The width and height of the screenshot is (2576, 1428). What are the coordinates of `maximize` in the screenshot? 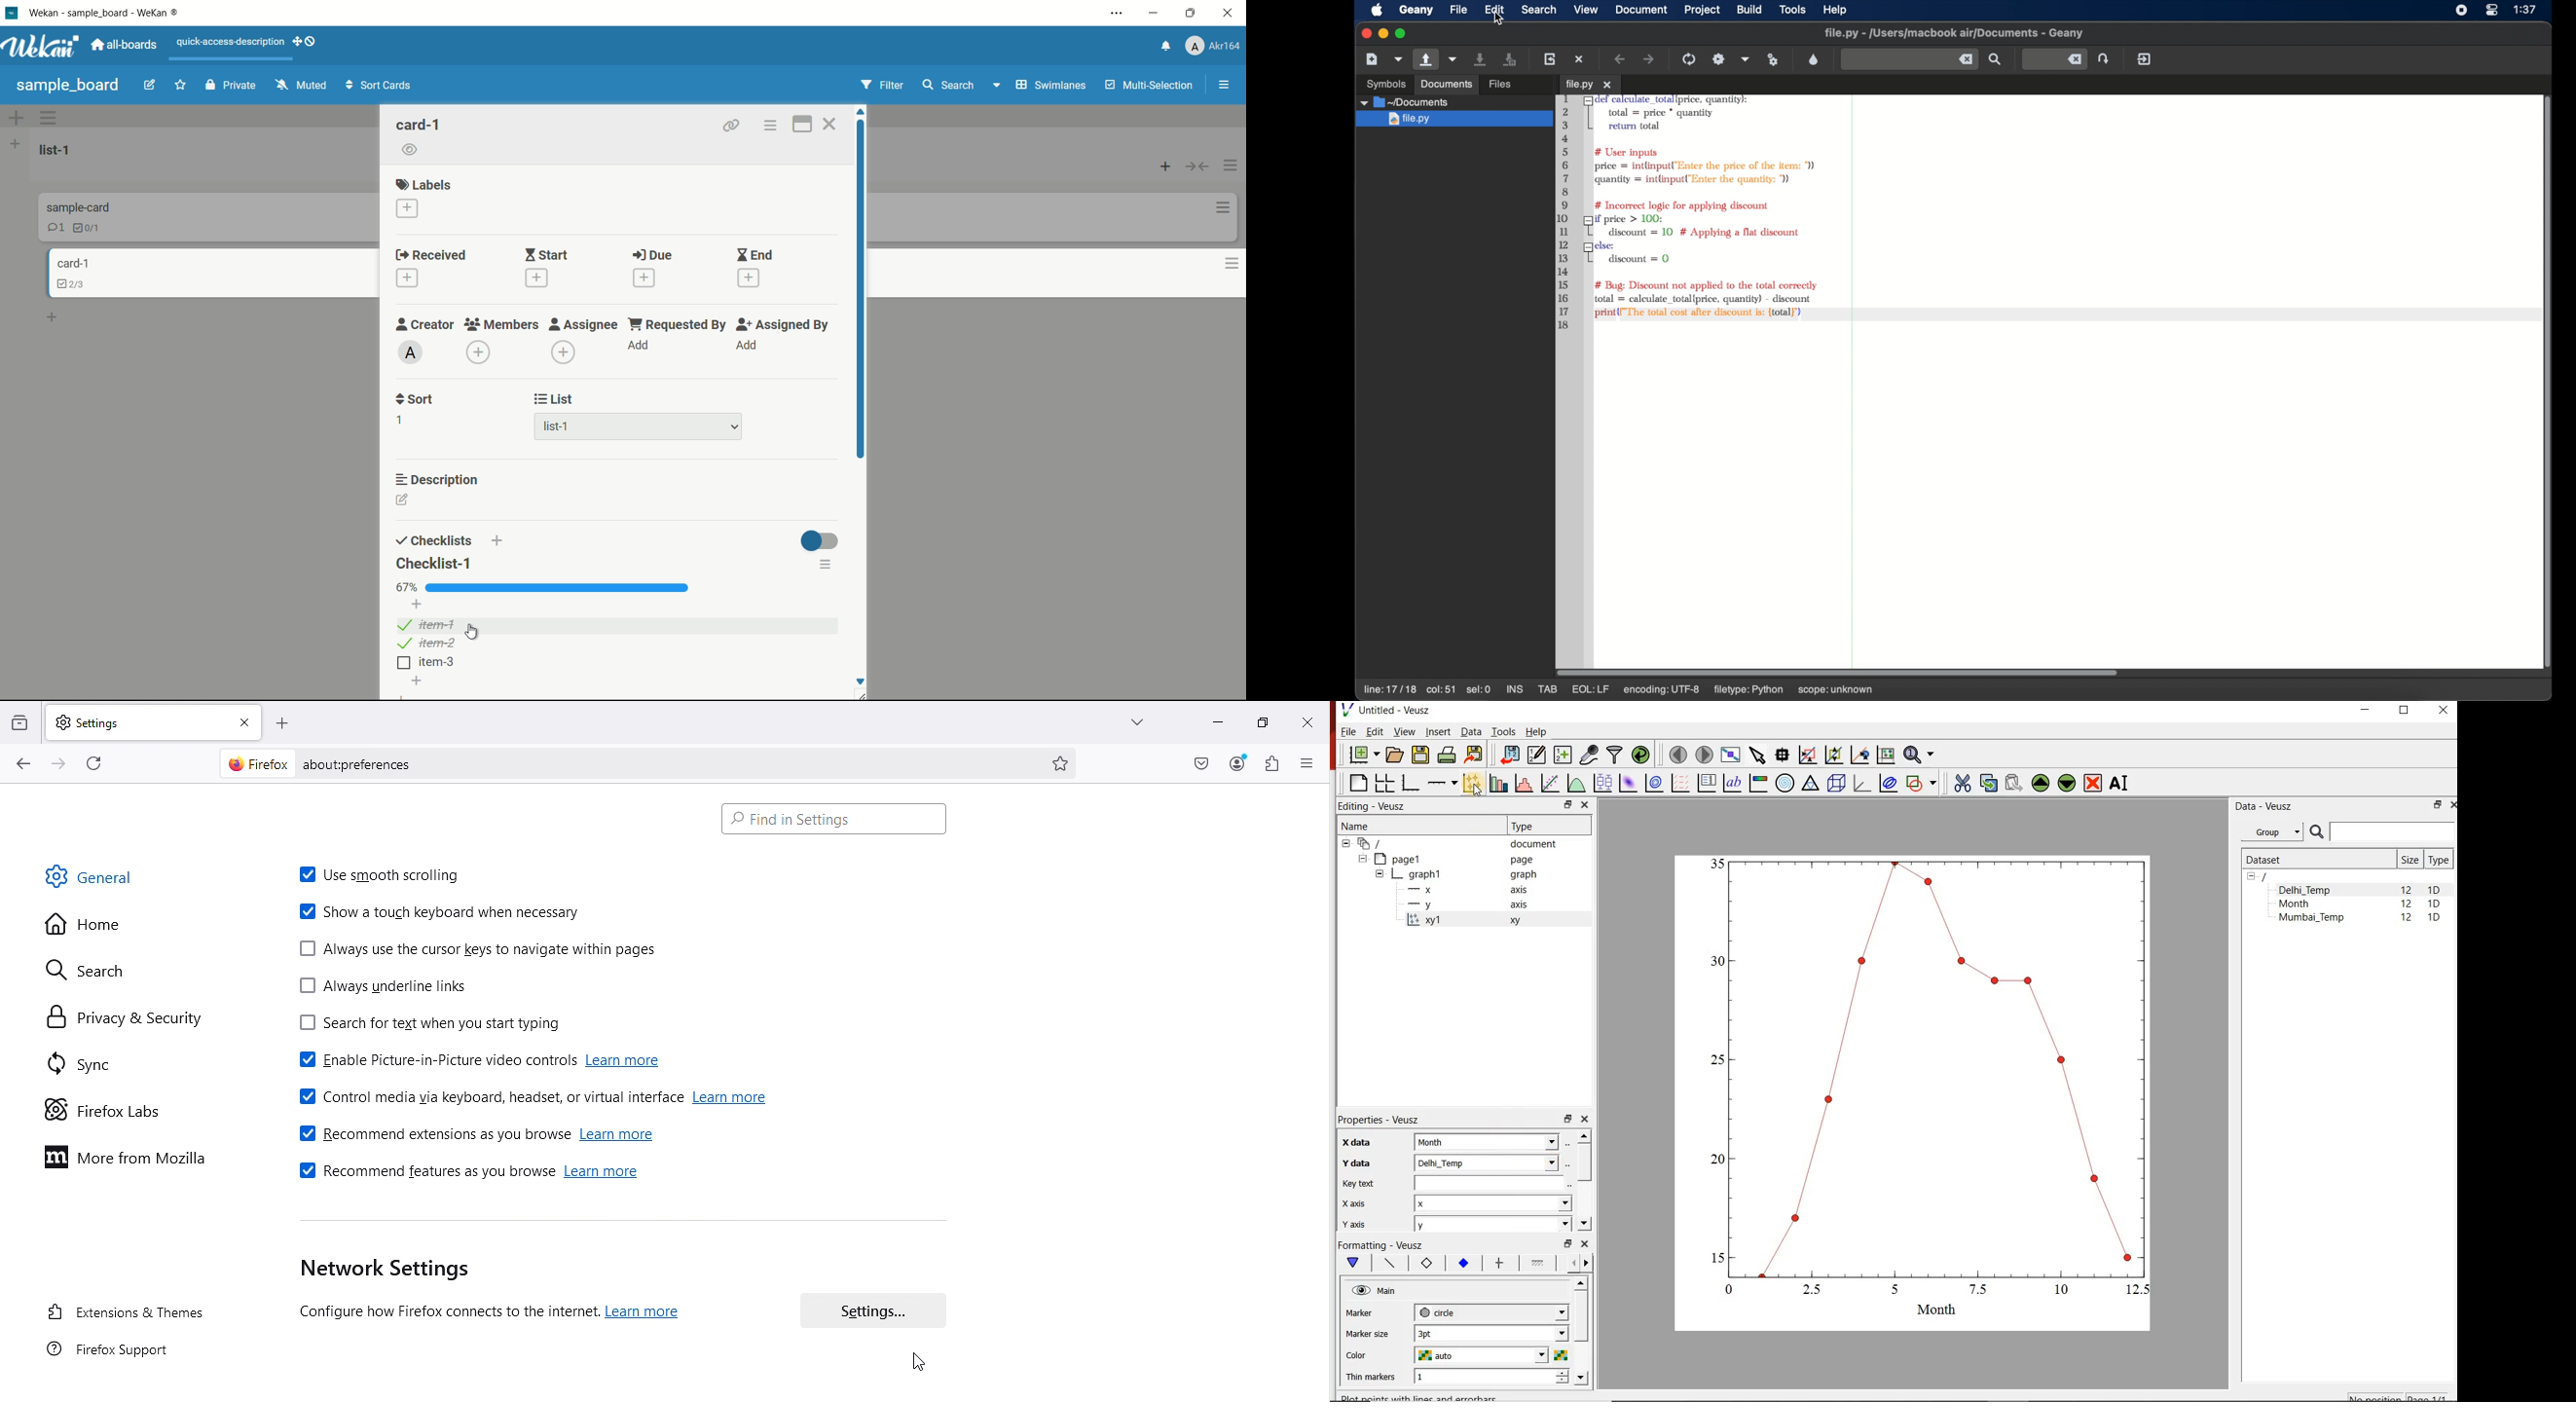 It's located at (1403, 34).